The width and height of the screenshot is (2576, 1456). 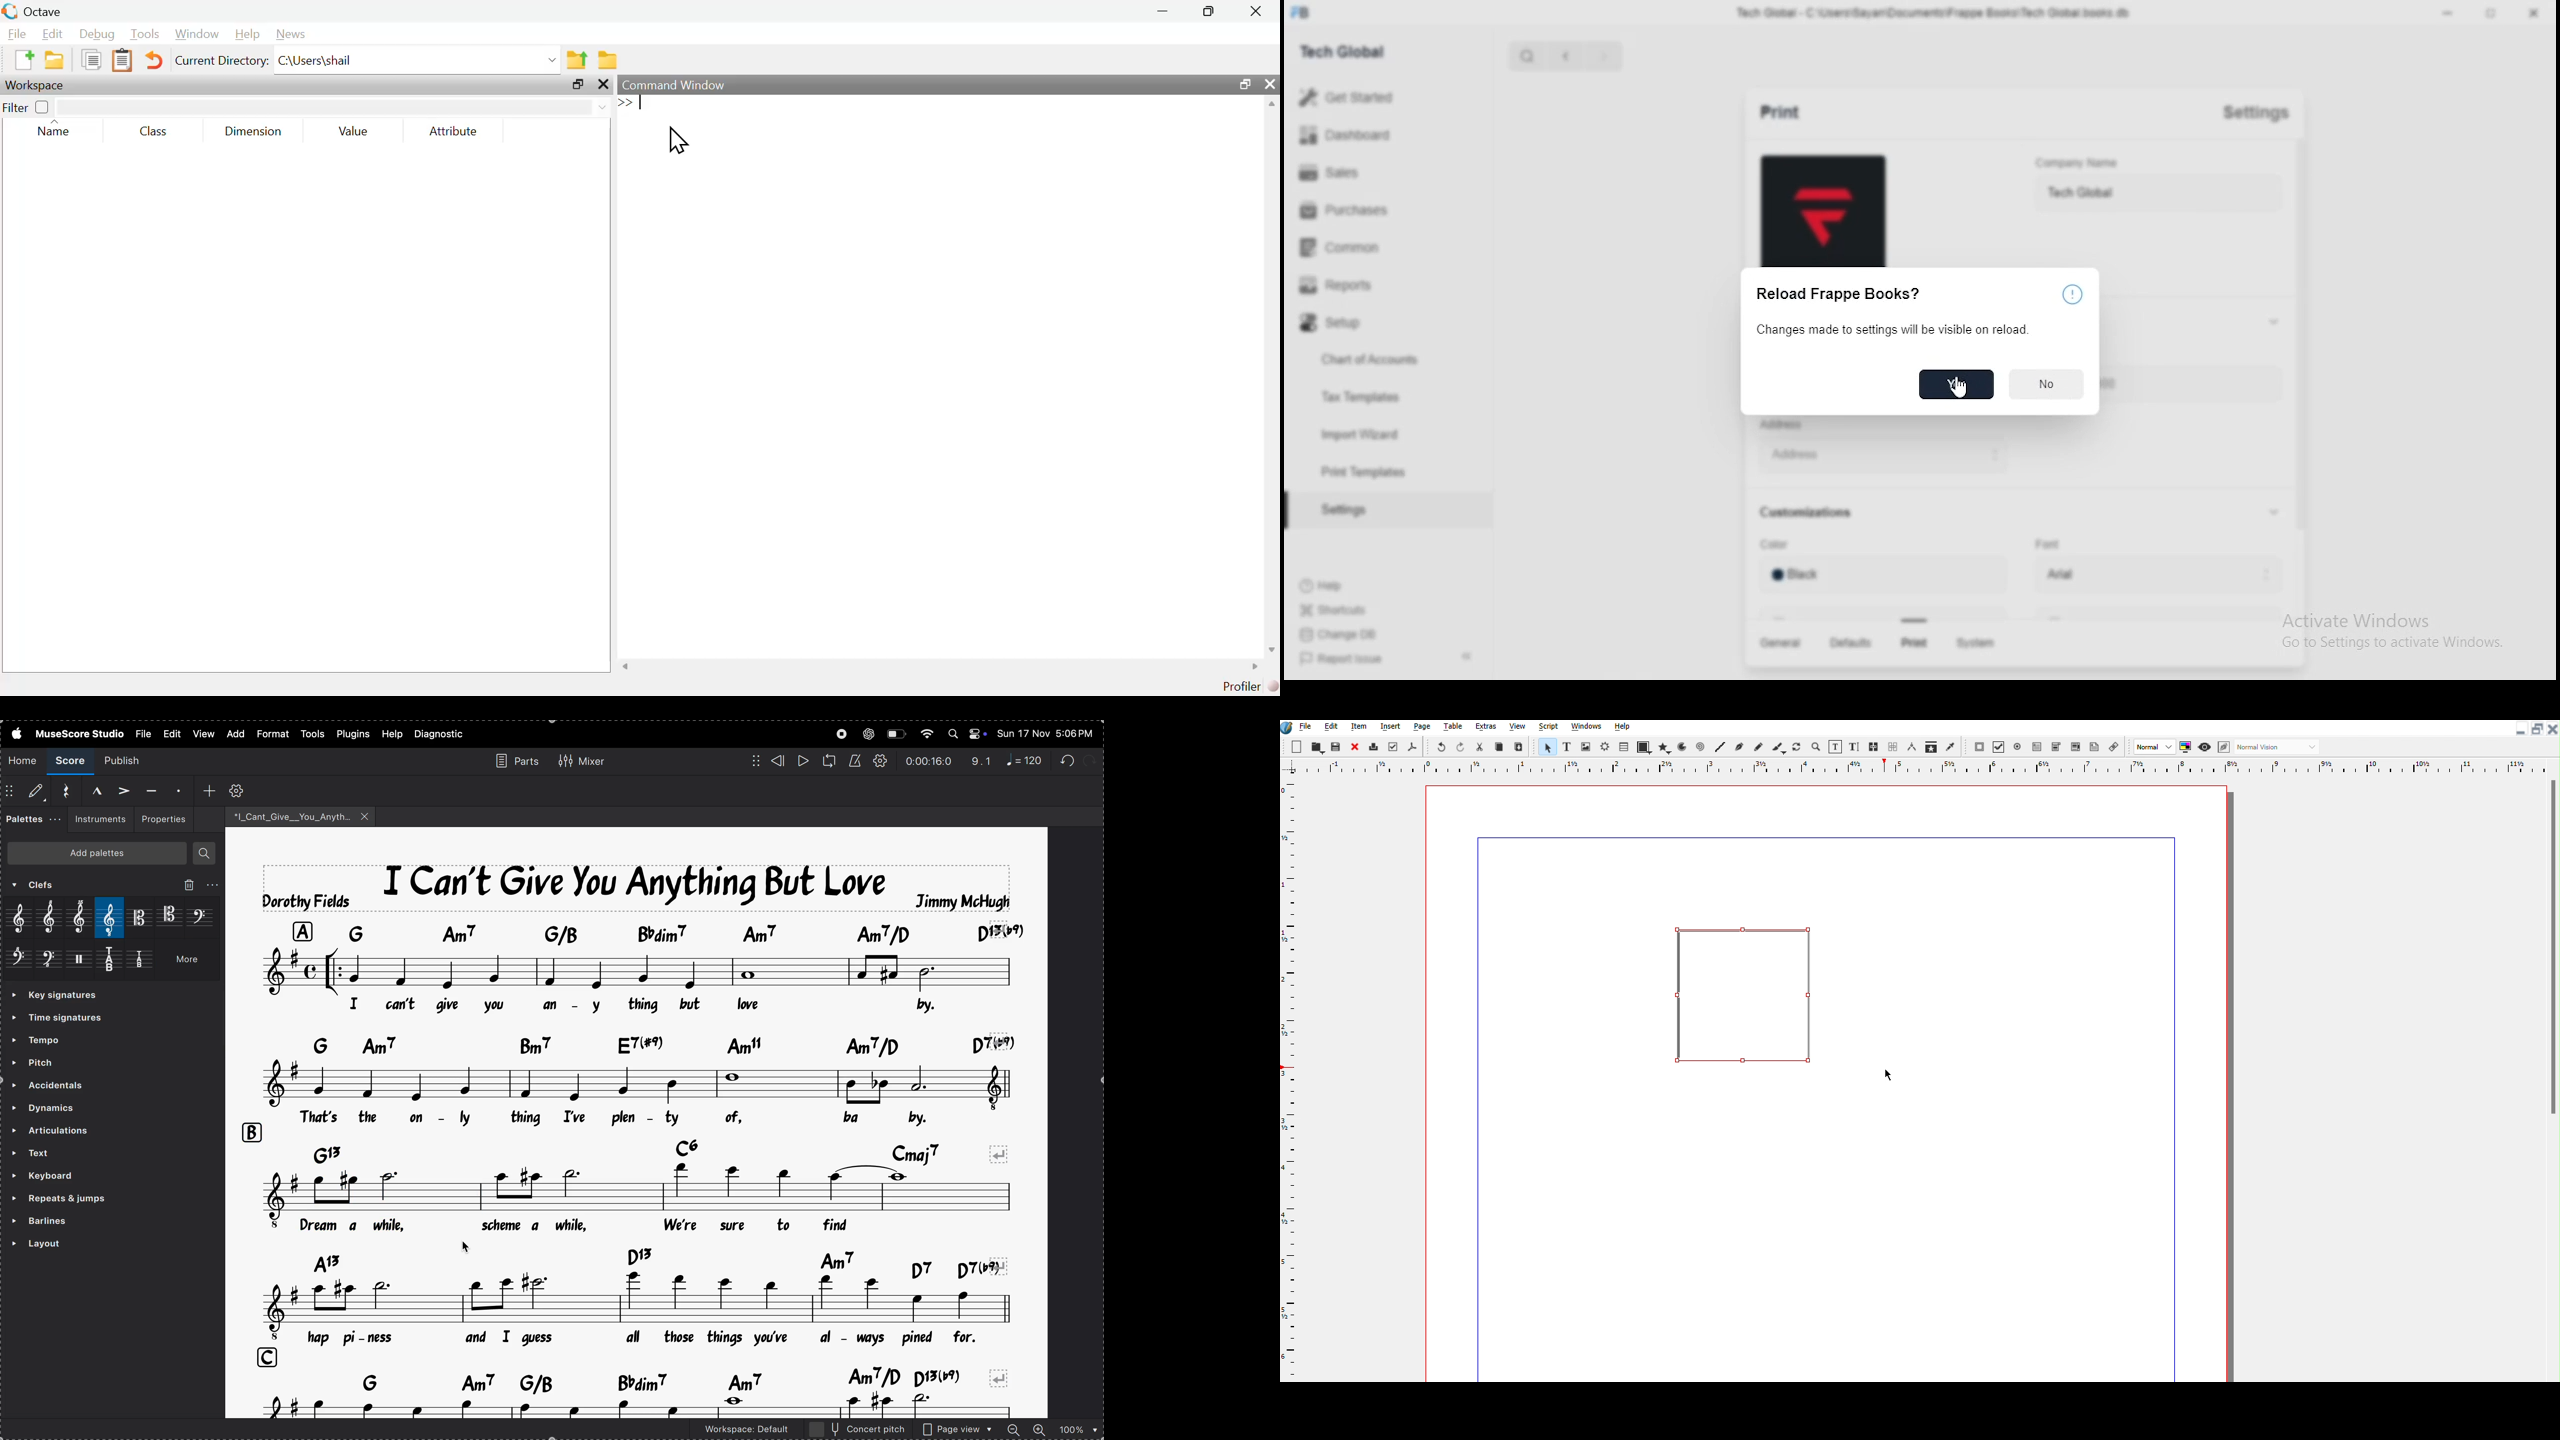 What do you see at coordinates (301, 816) in the screenshot?
I see `song file` at bounding box center [301, 816].